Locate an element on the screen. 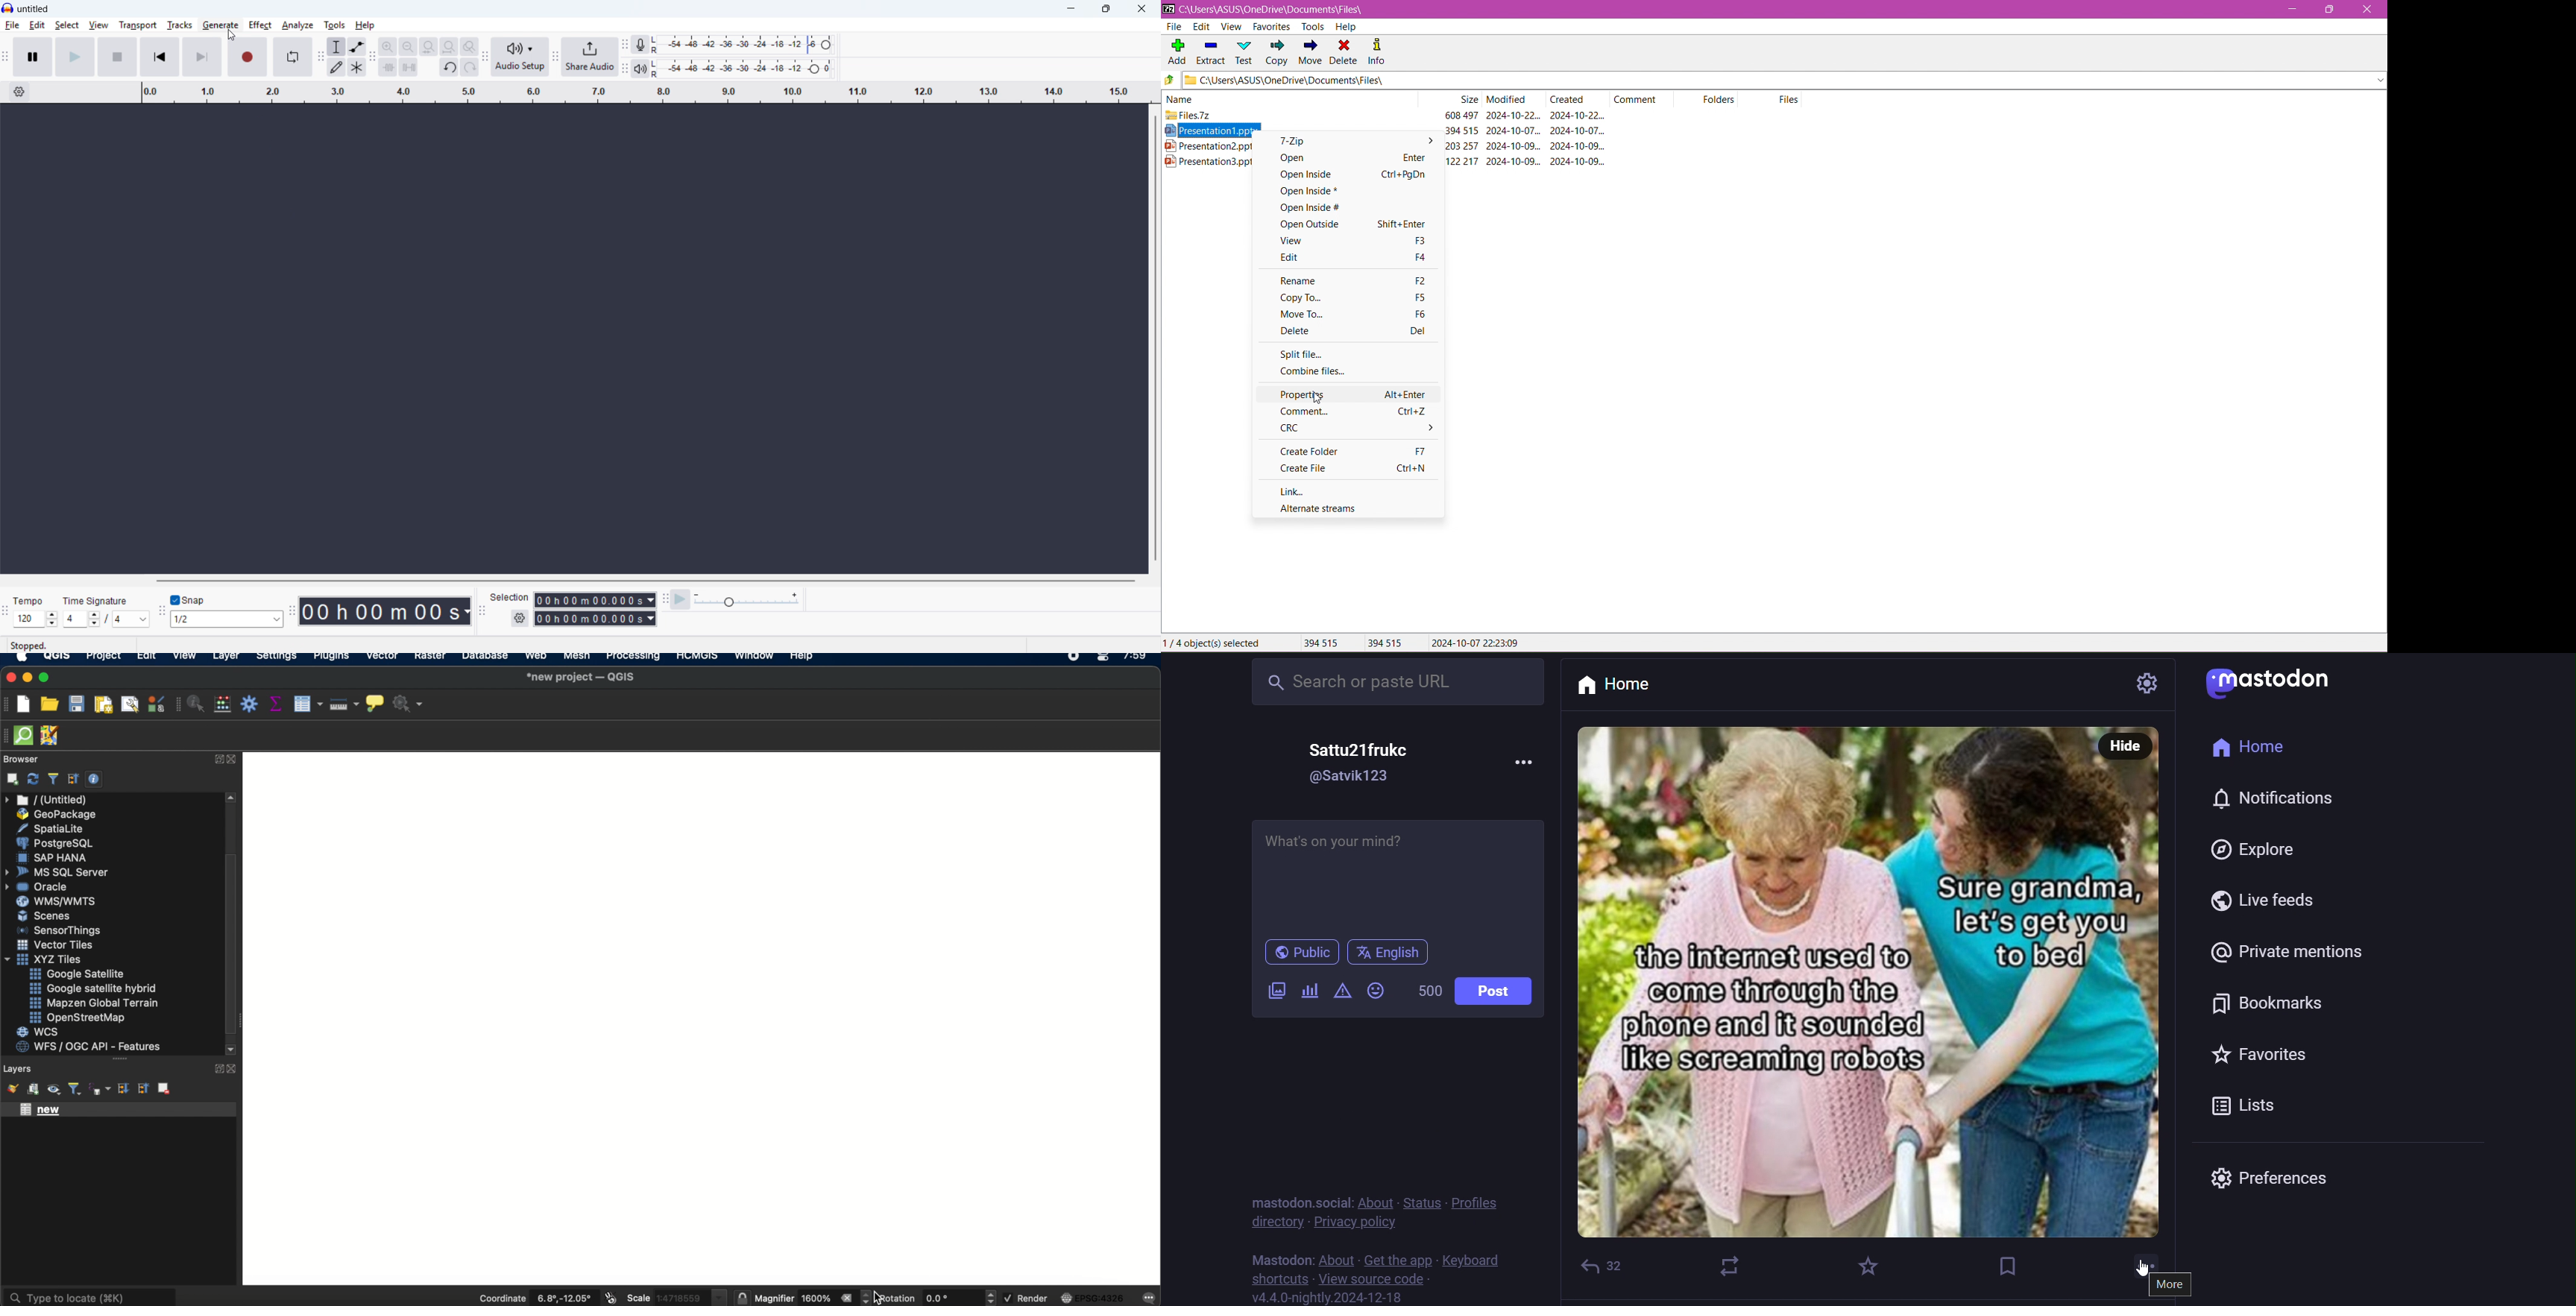  cursor is located at coordinates (230, 34).